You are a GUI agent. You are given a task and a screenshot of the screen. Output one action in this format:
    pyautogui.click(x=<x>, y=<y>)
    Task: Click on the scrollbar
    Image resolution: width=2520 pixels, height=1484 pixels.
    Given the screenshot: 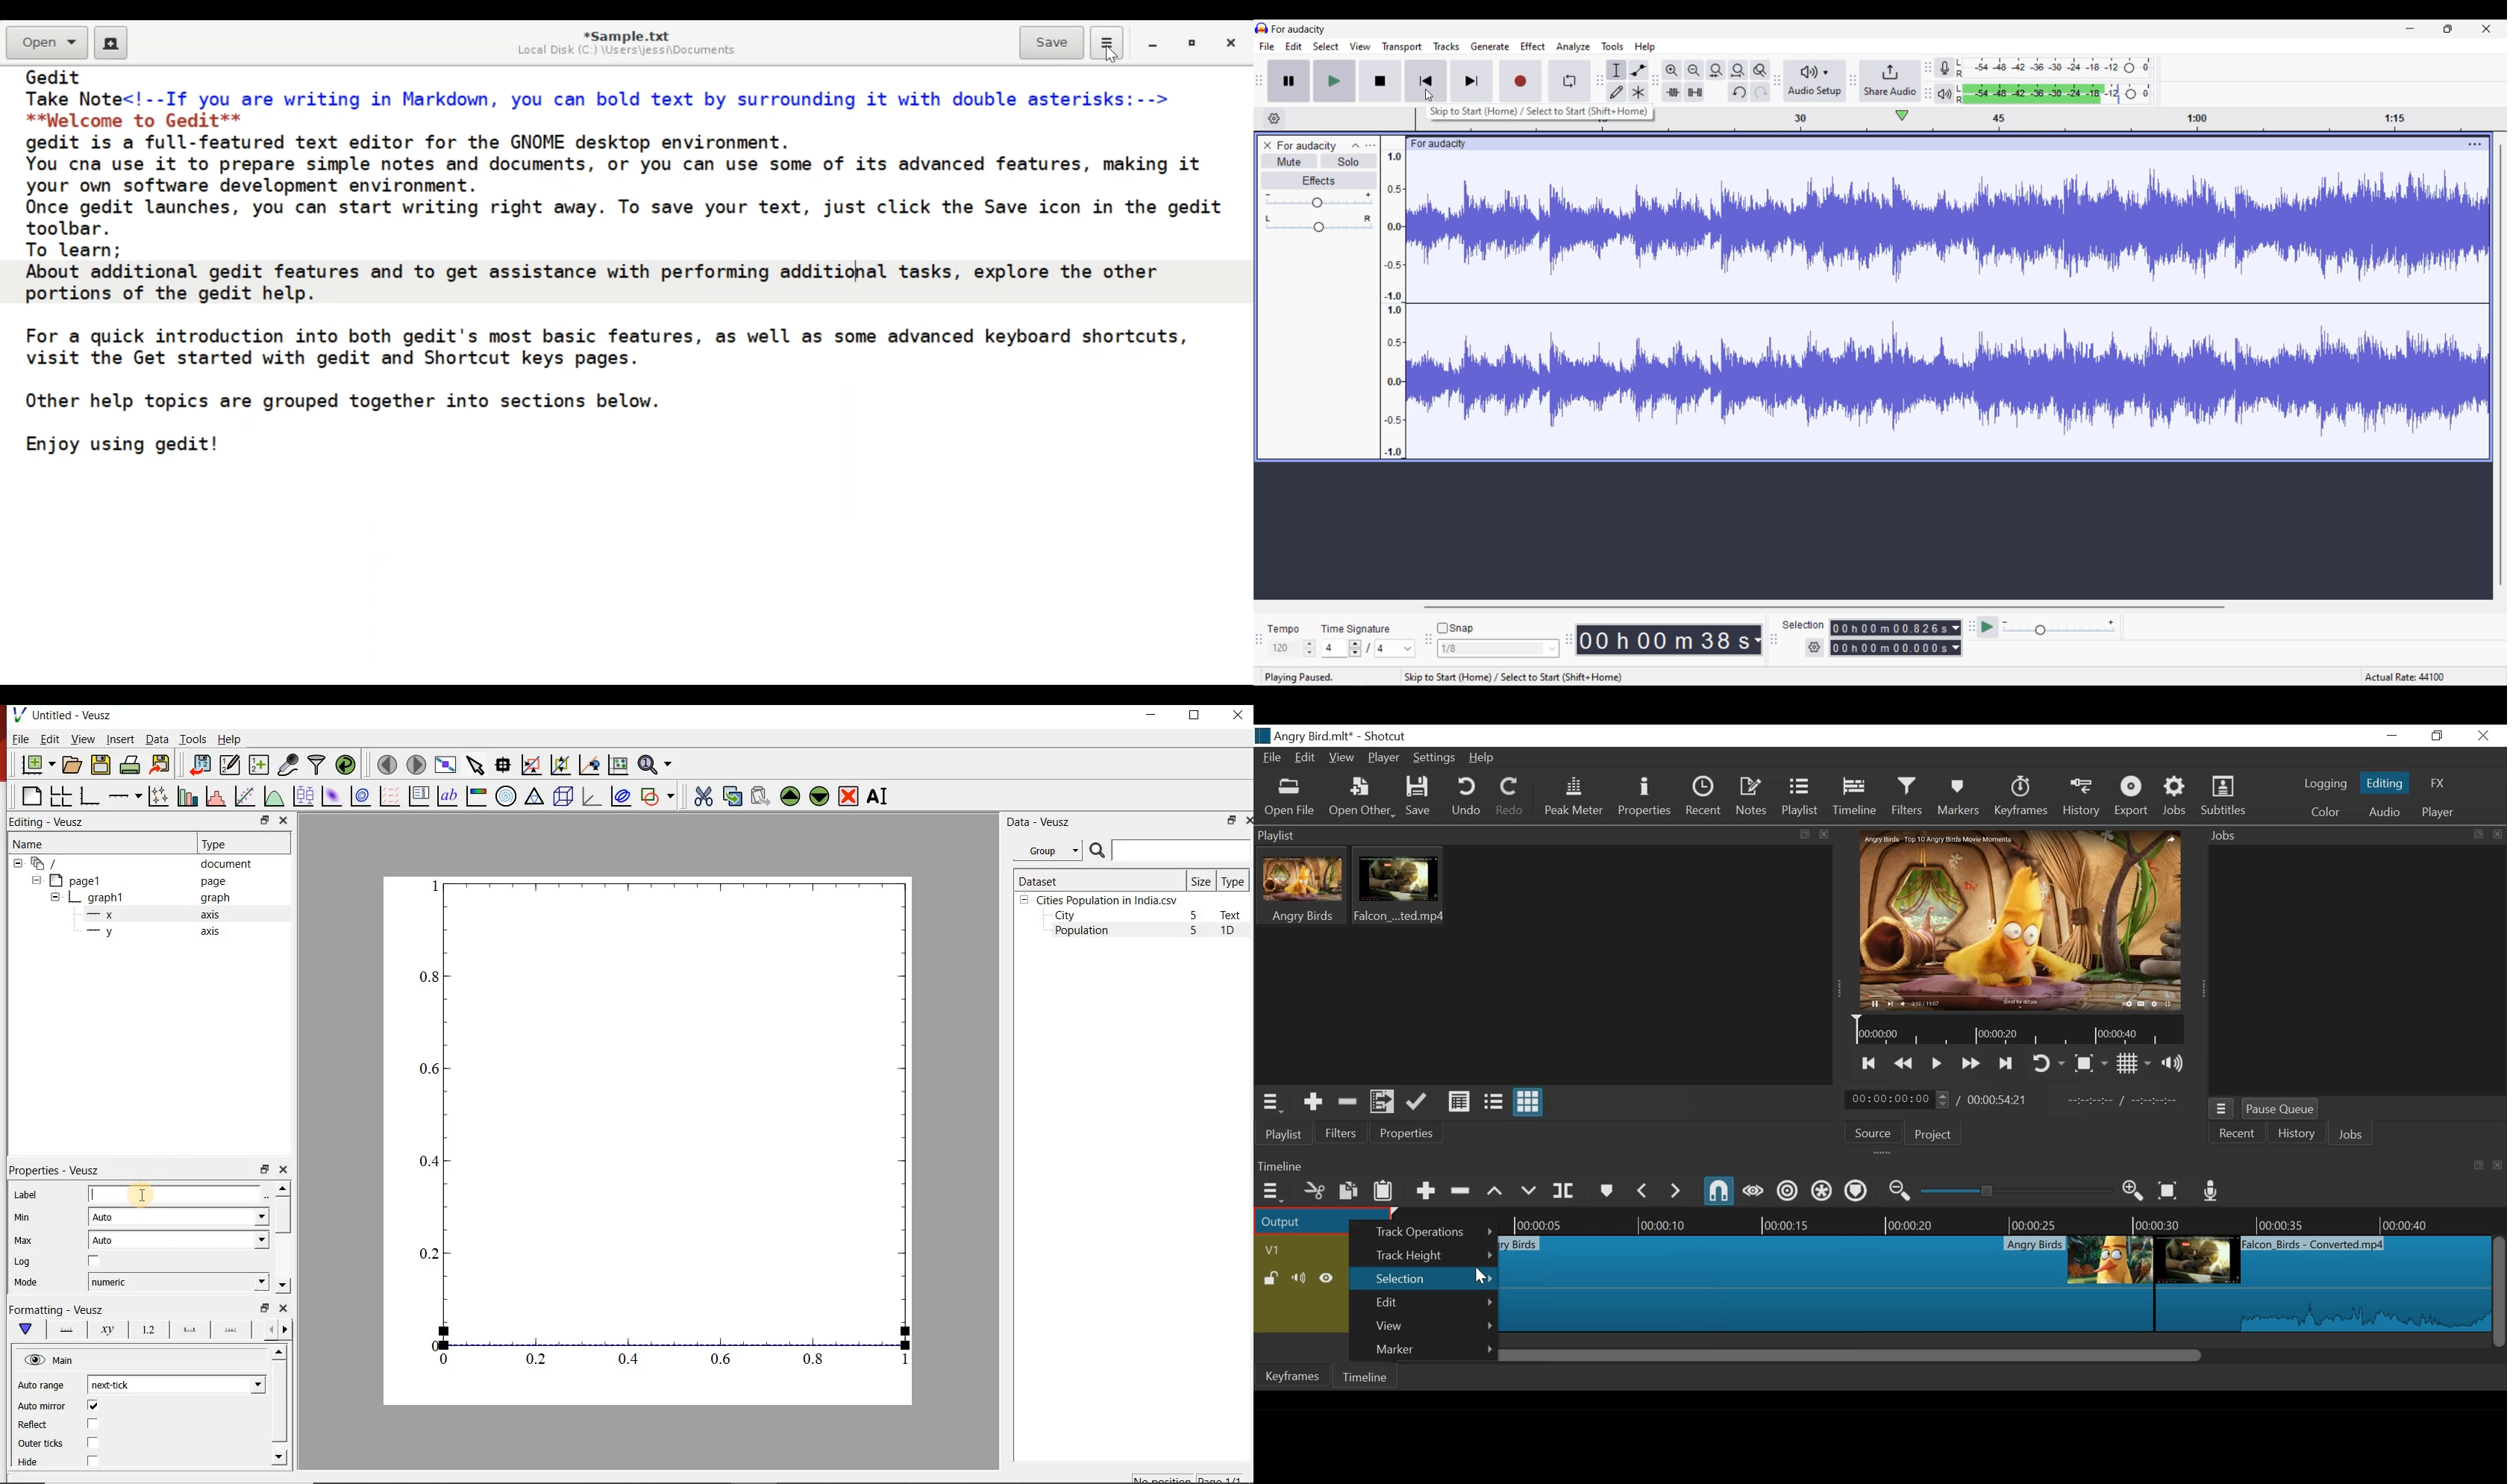 What is the action you would take?
    pyautogui.click(x=283, y=1238)
    